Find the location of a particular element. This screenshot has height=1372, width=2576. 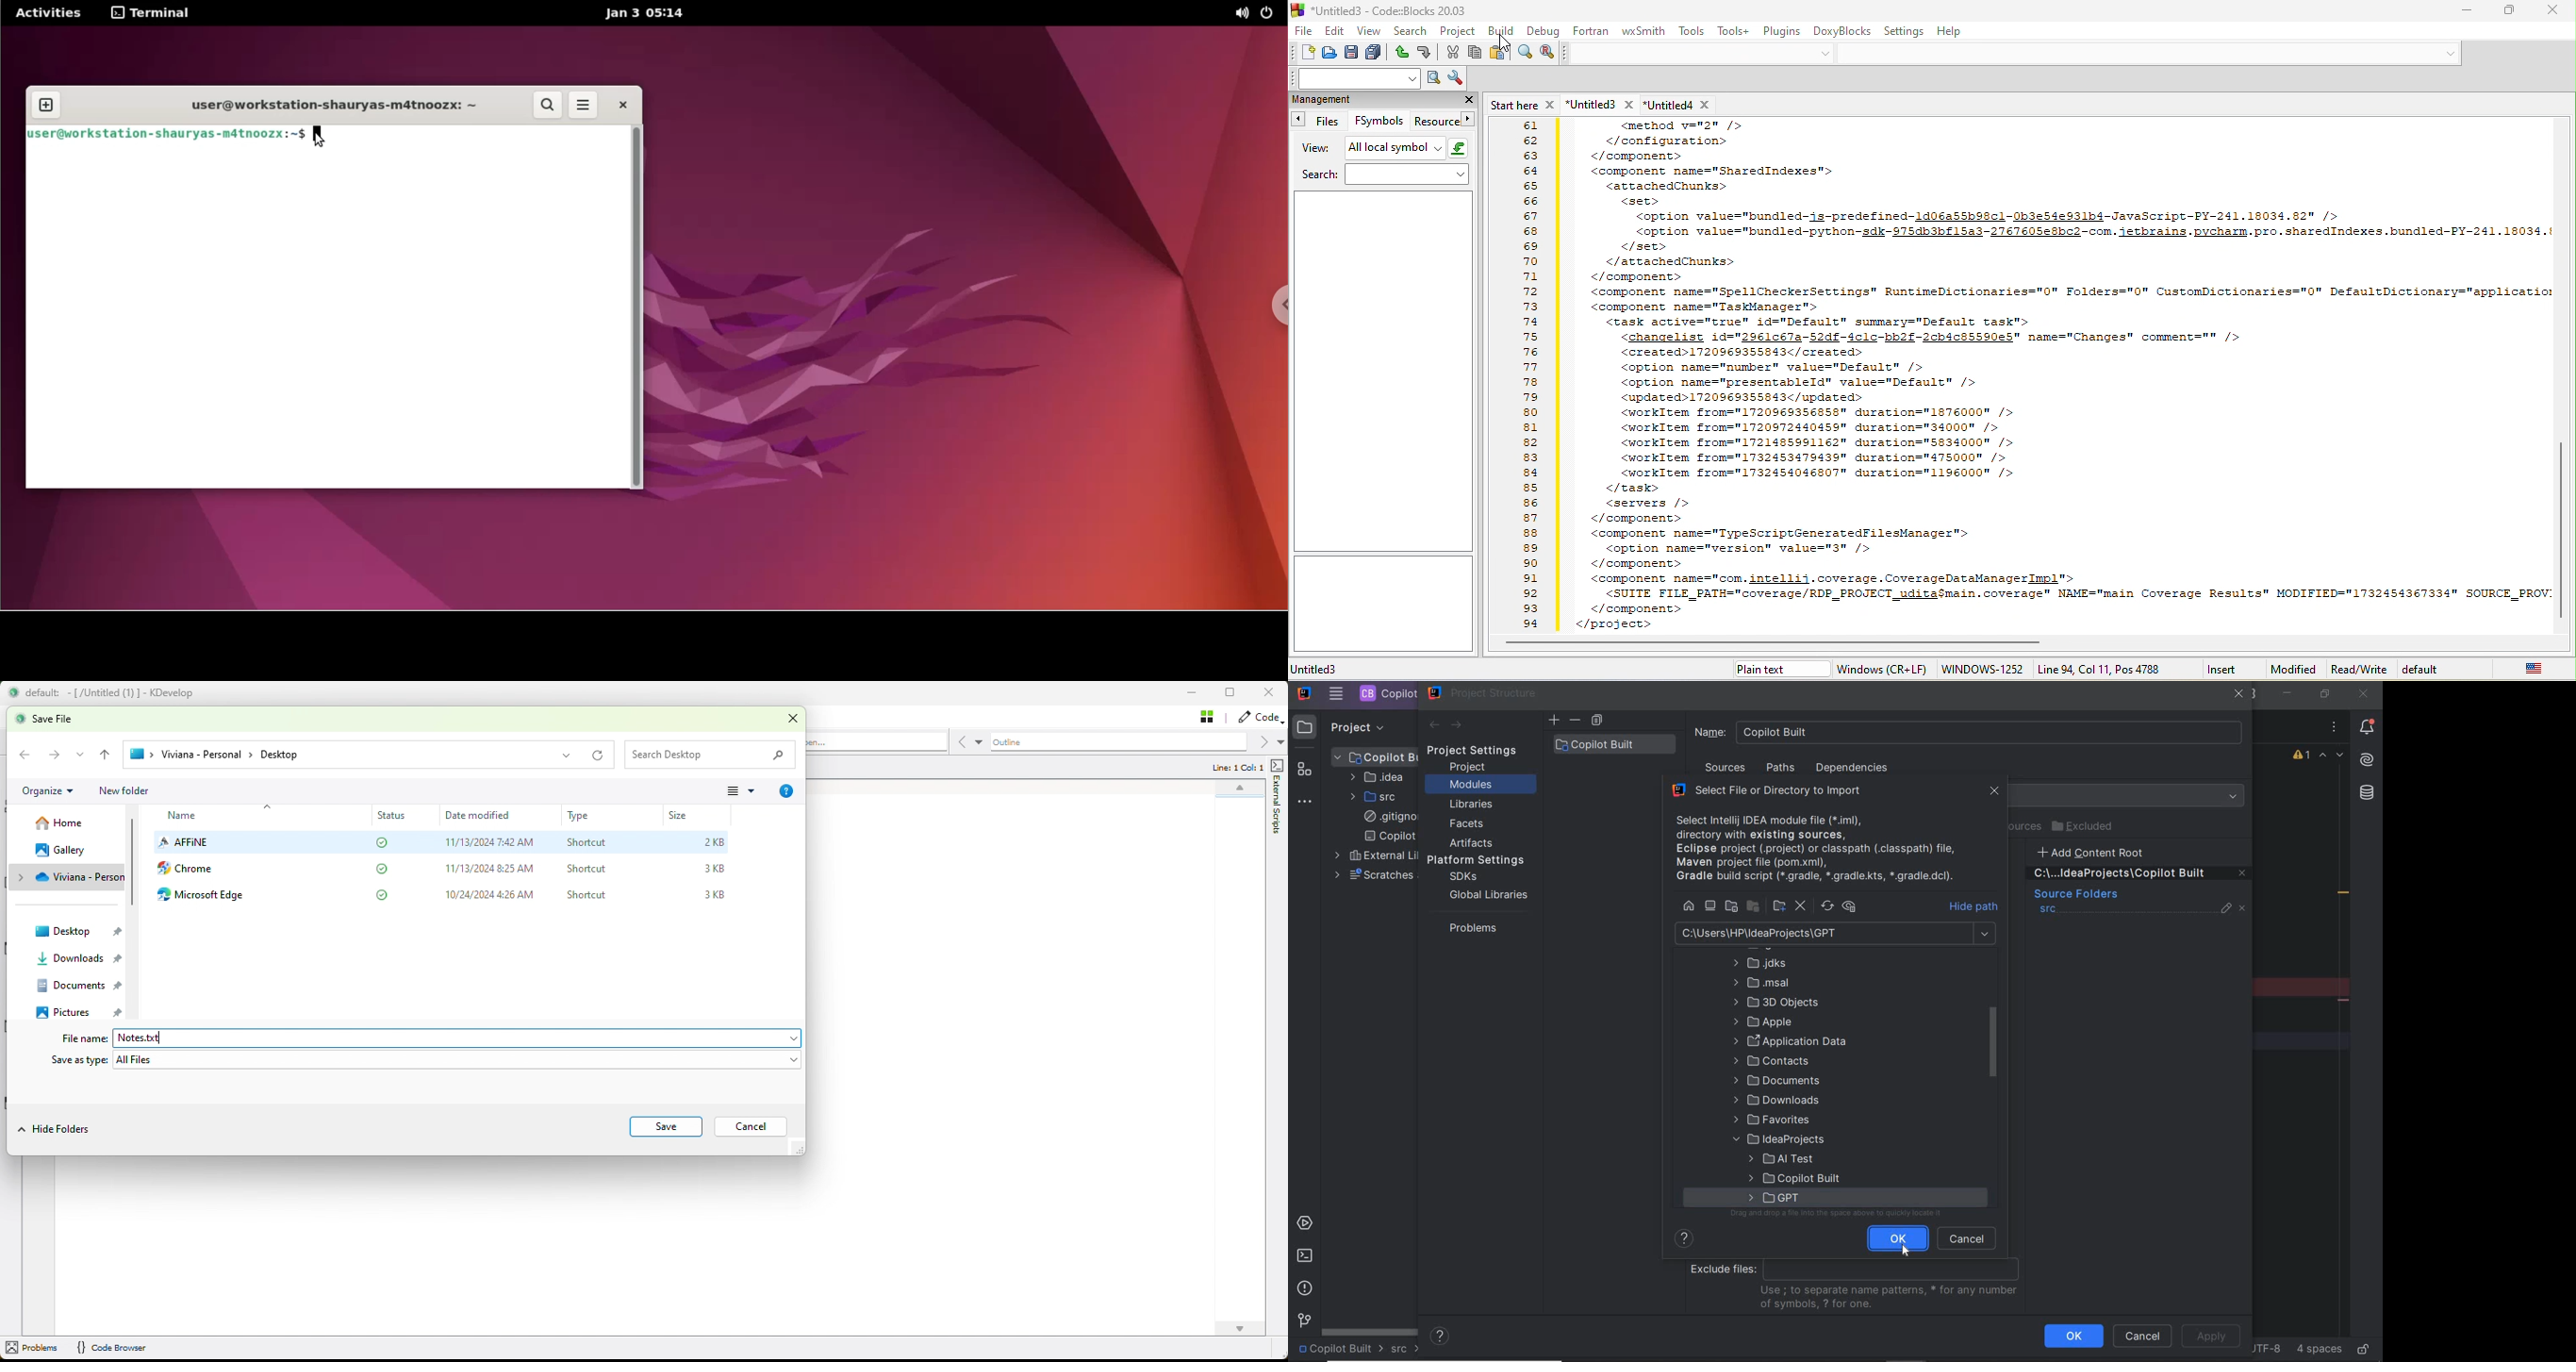

project is located at coordinates (1469, 767).